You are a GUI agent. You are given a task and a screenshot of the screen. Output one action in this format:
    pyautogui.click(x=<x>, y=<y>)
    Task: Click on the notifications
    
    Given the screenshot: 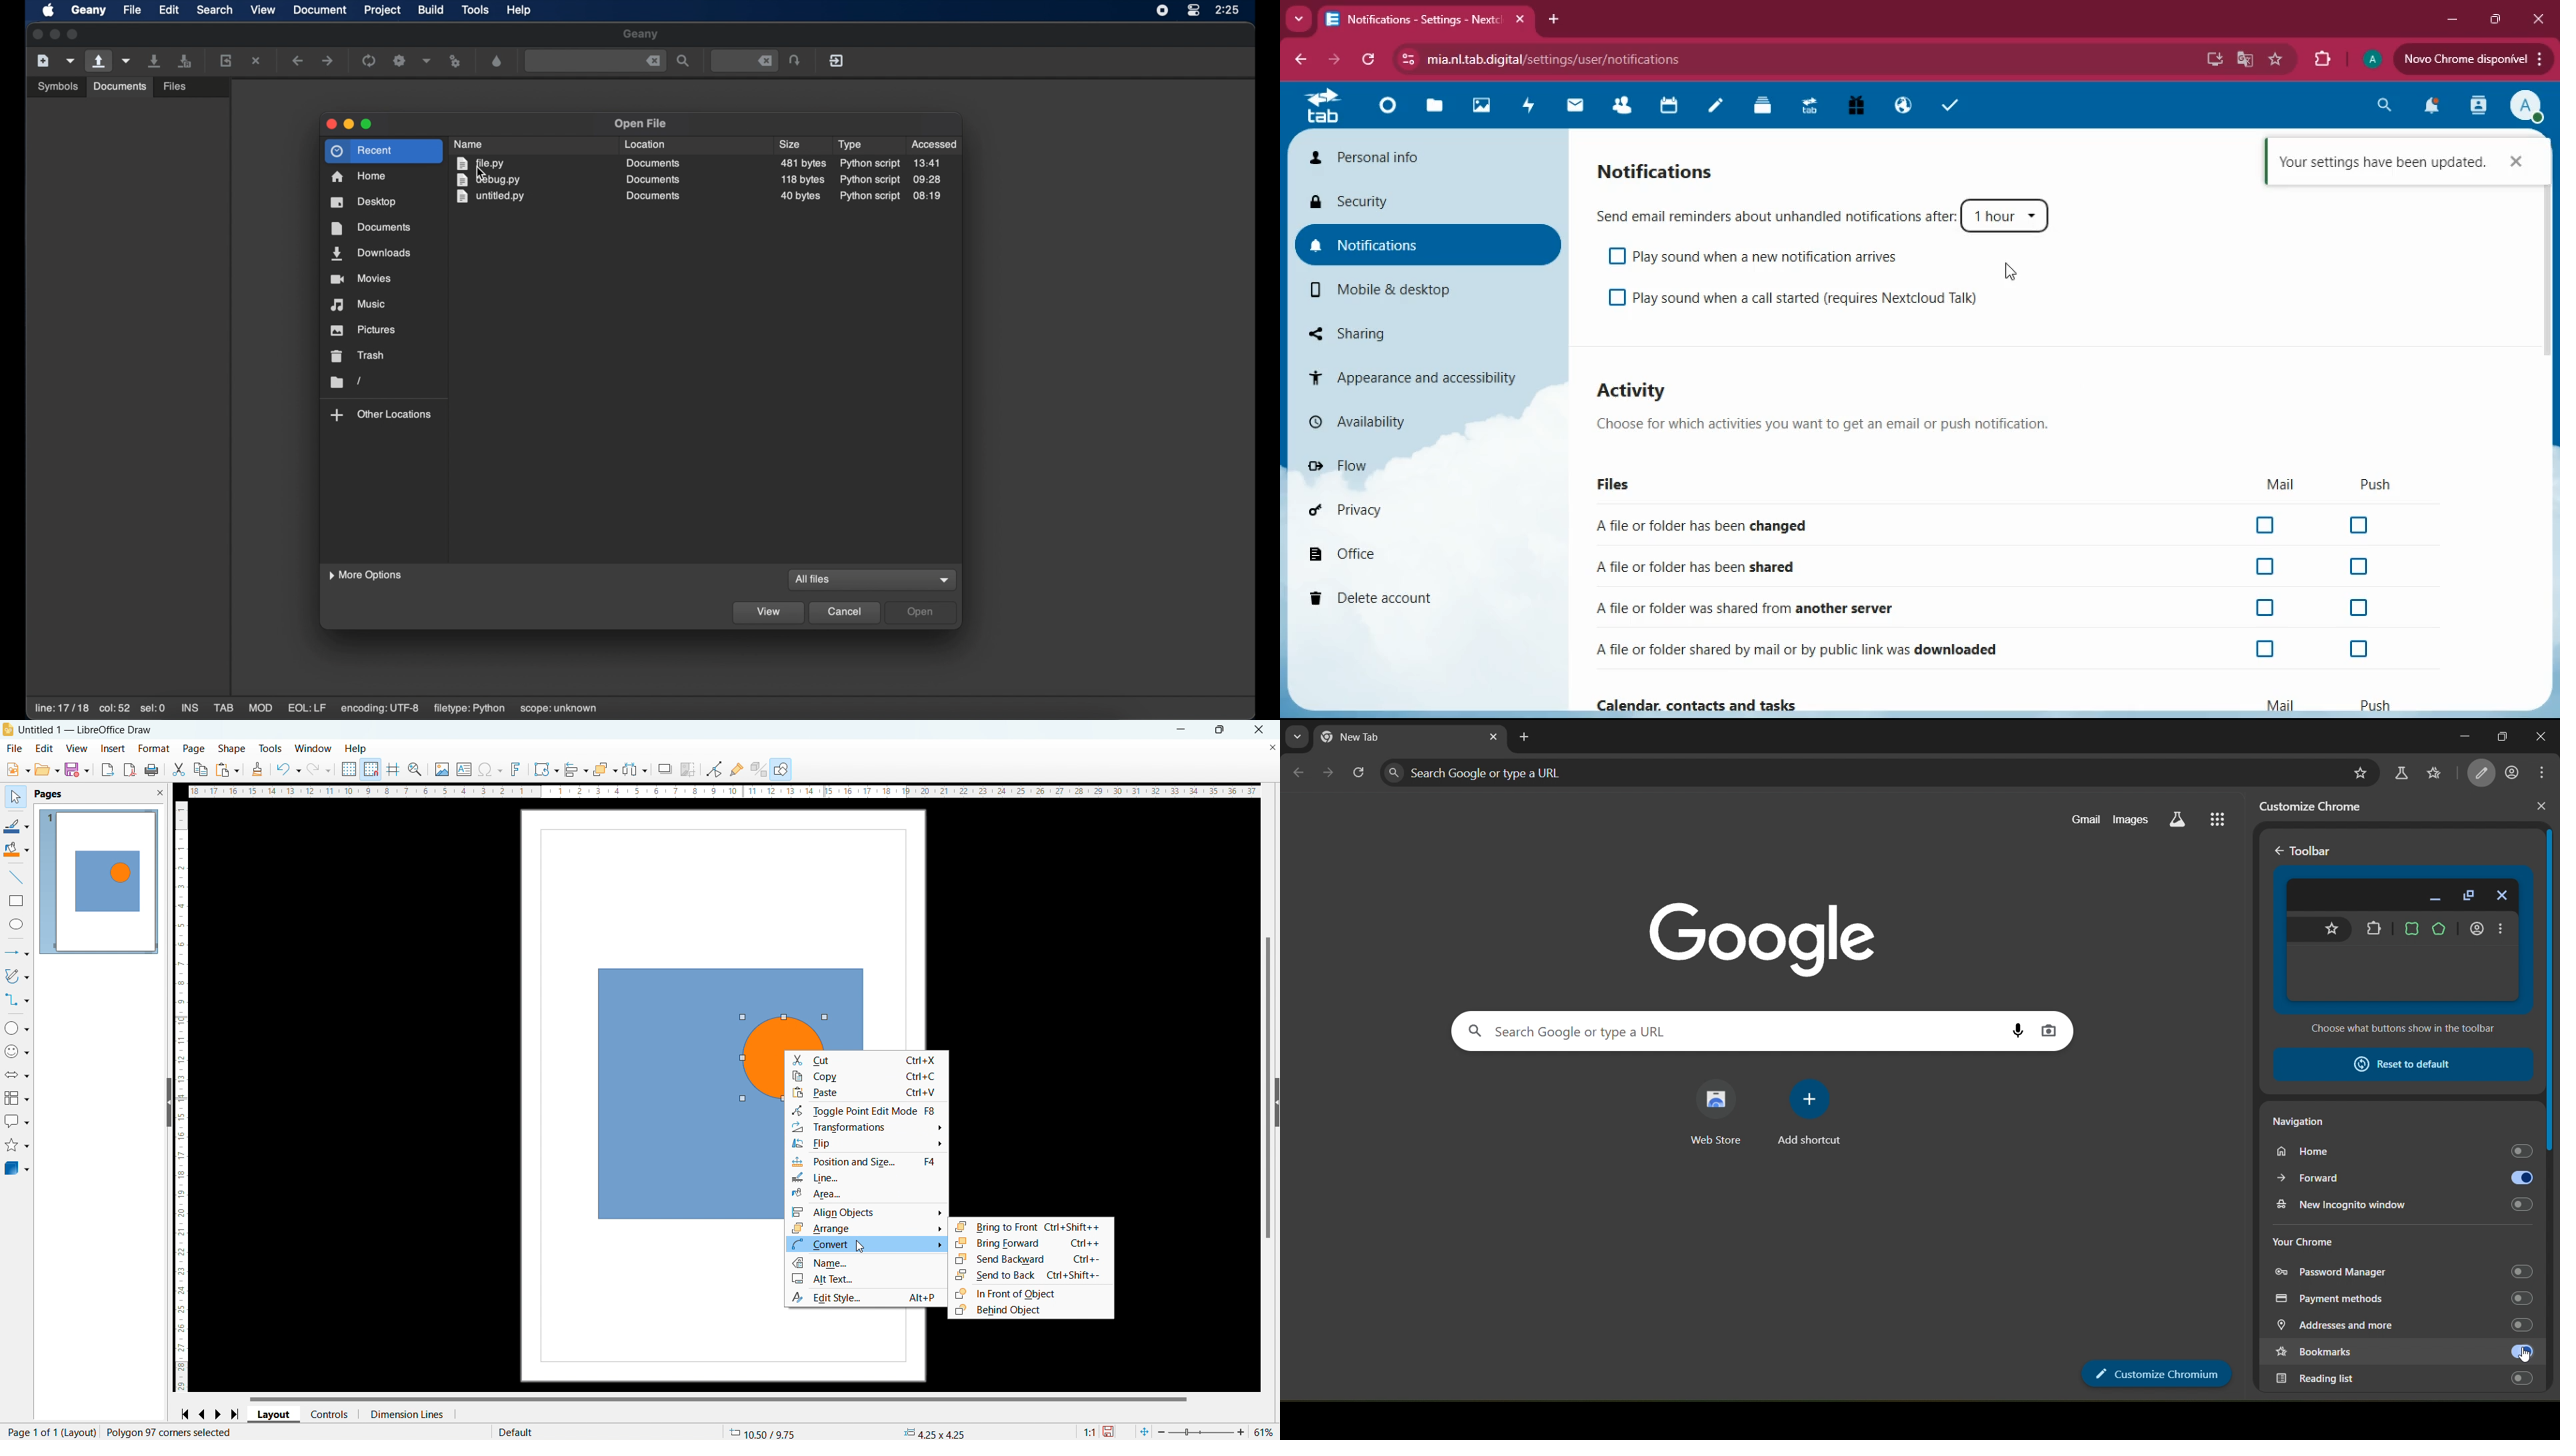 What is the action you would take?
    pyautogui.click(x=1428, y=245)
    